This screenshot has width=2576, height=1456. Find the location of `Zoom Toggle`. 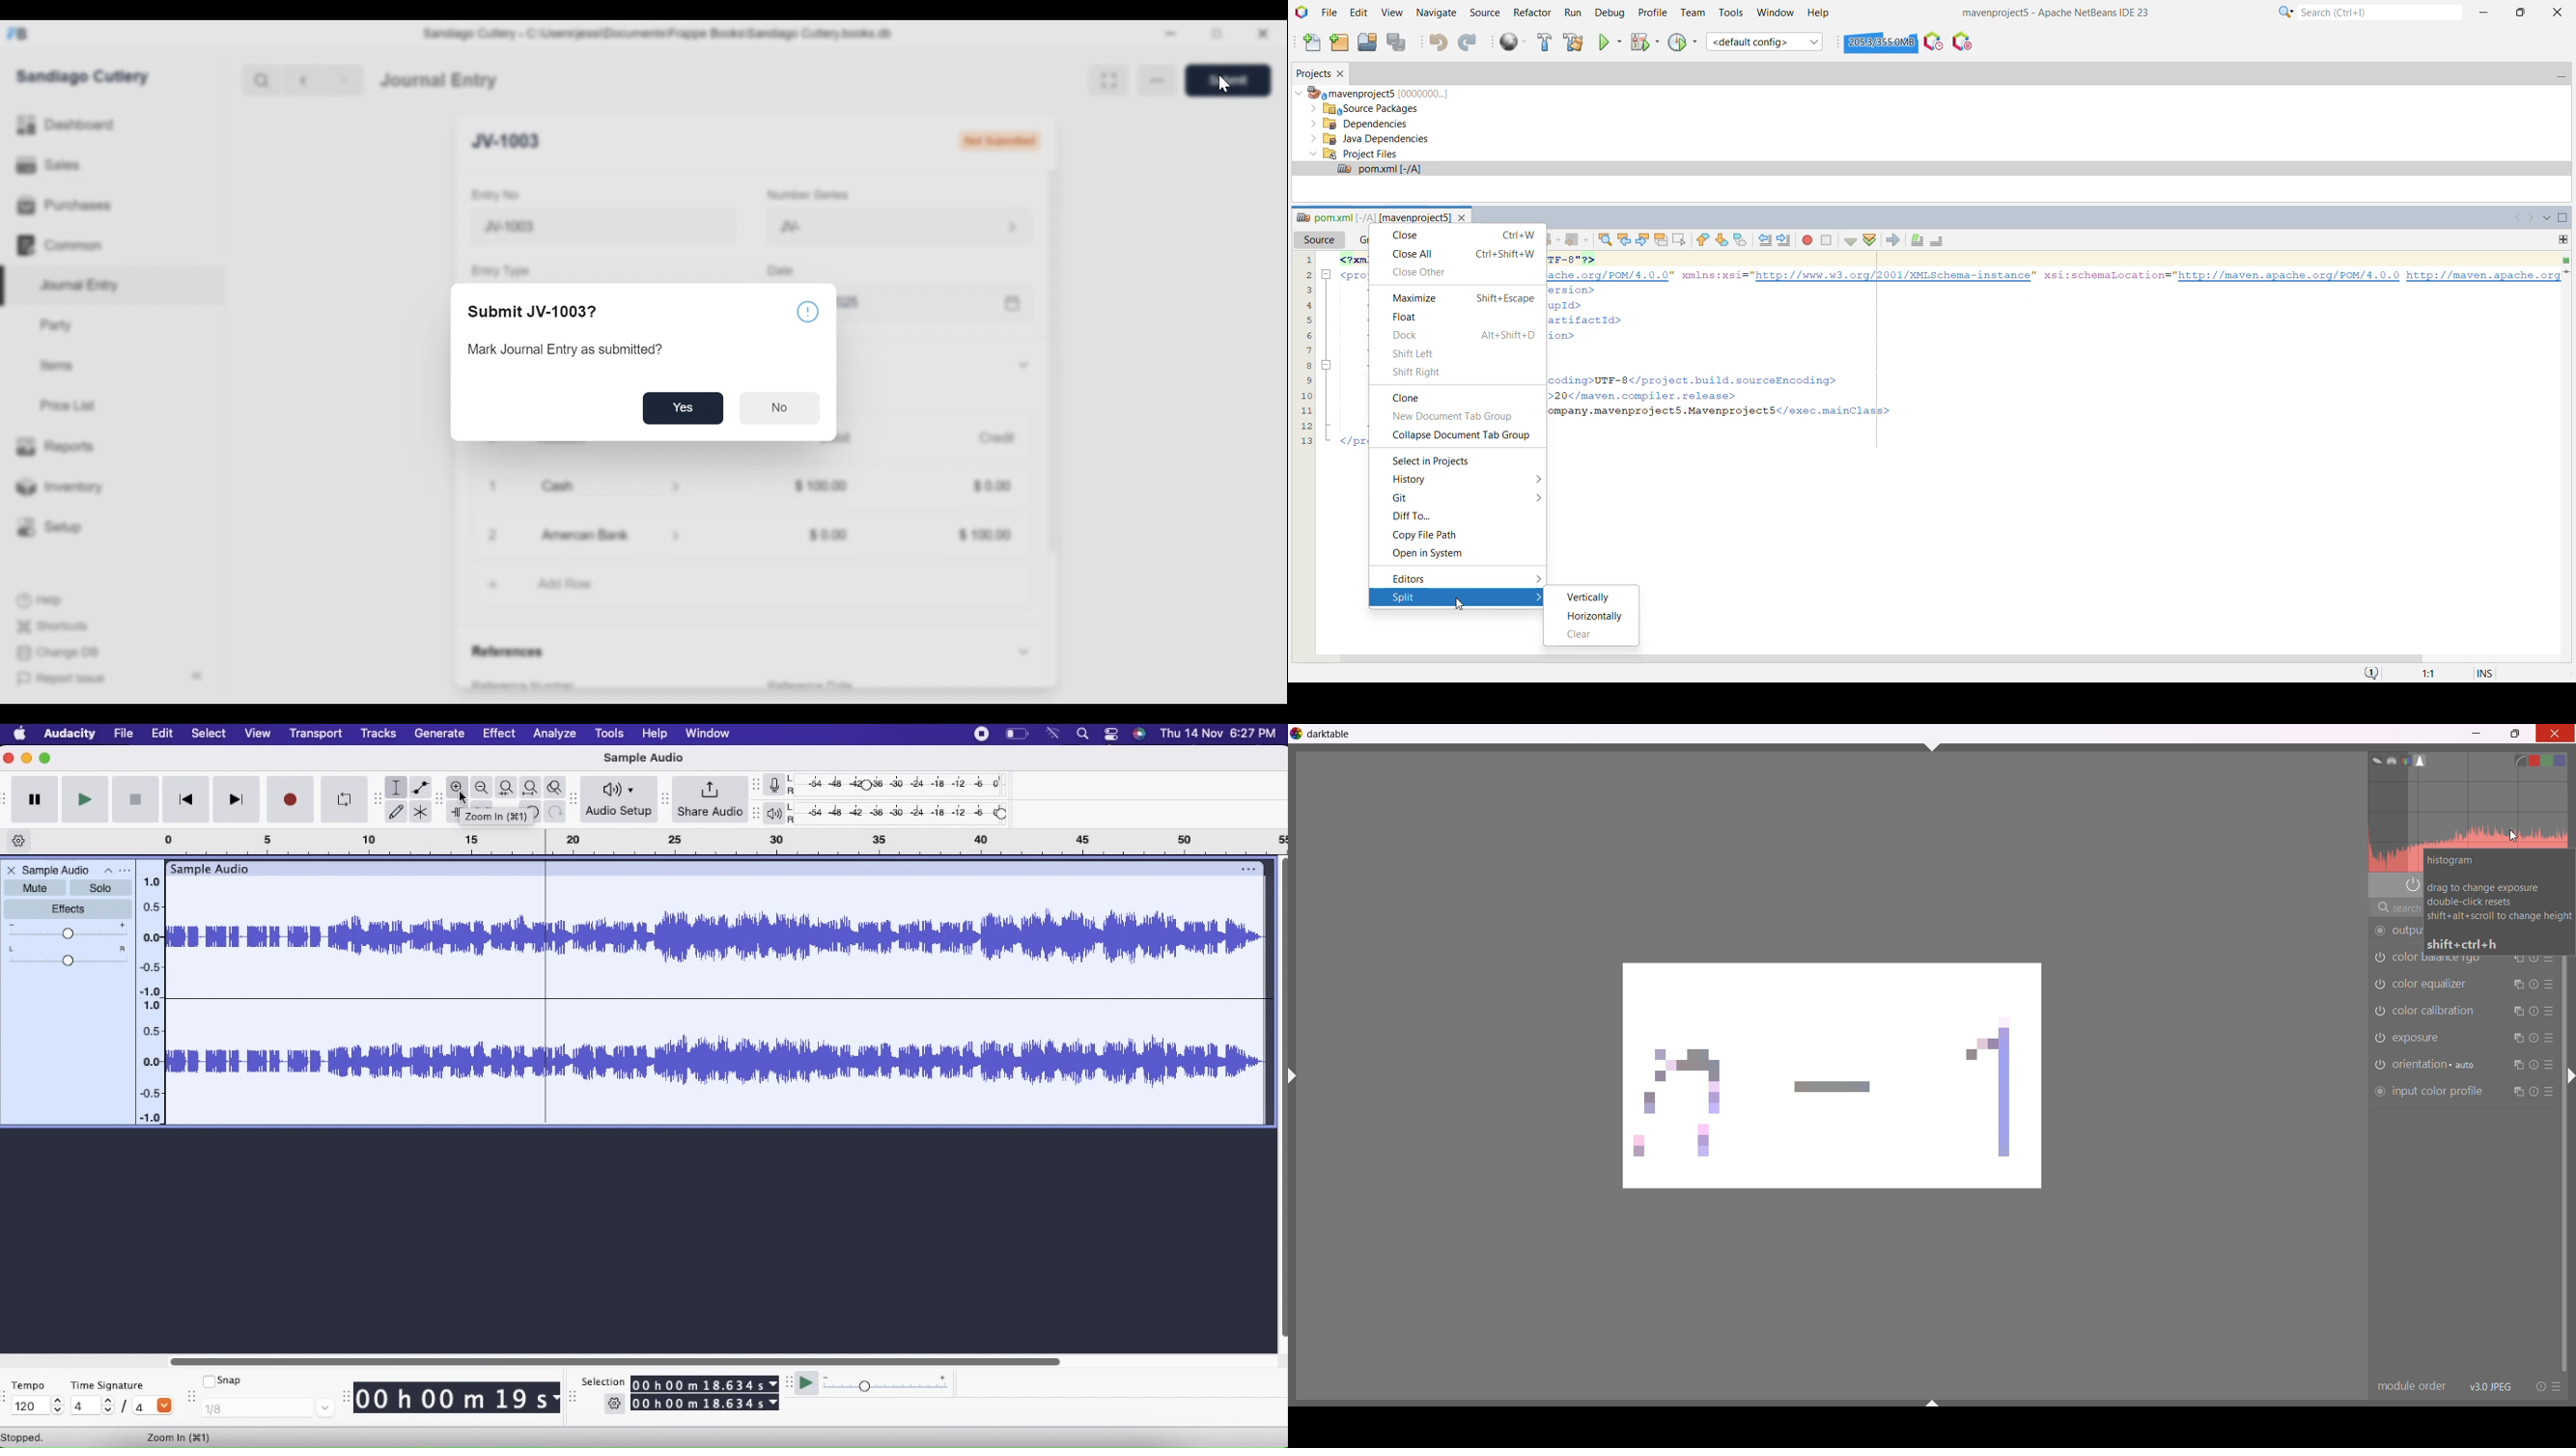

Zoom Toggle is located at coordinates (554, 788).